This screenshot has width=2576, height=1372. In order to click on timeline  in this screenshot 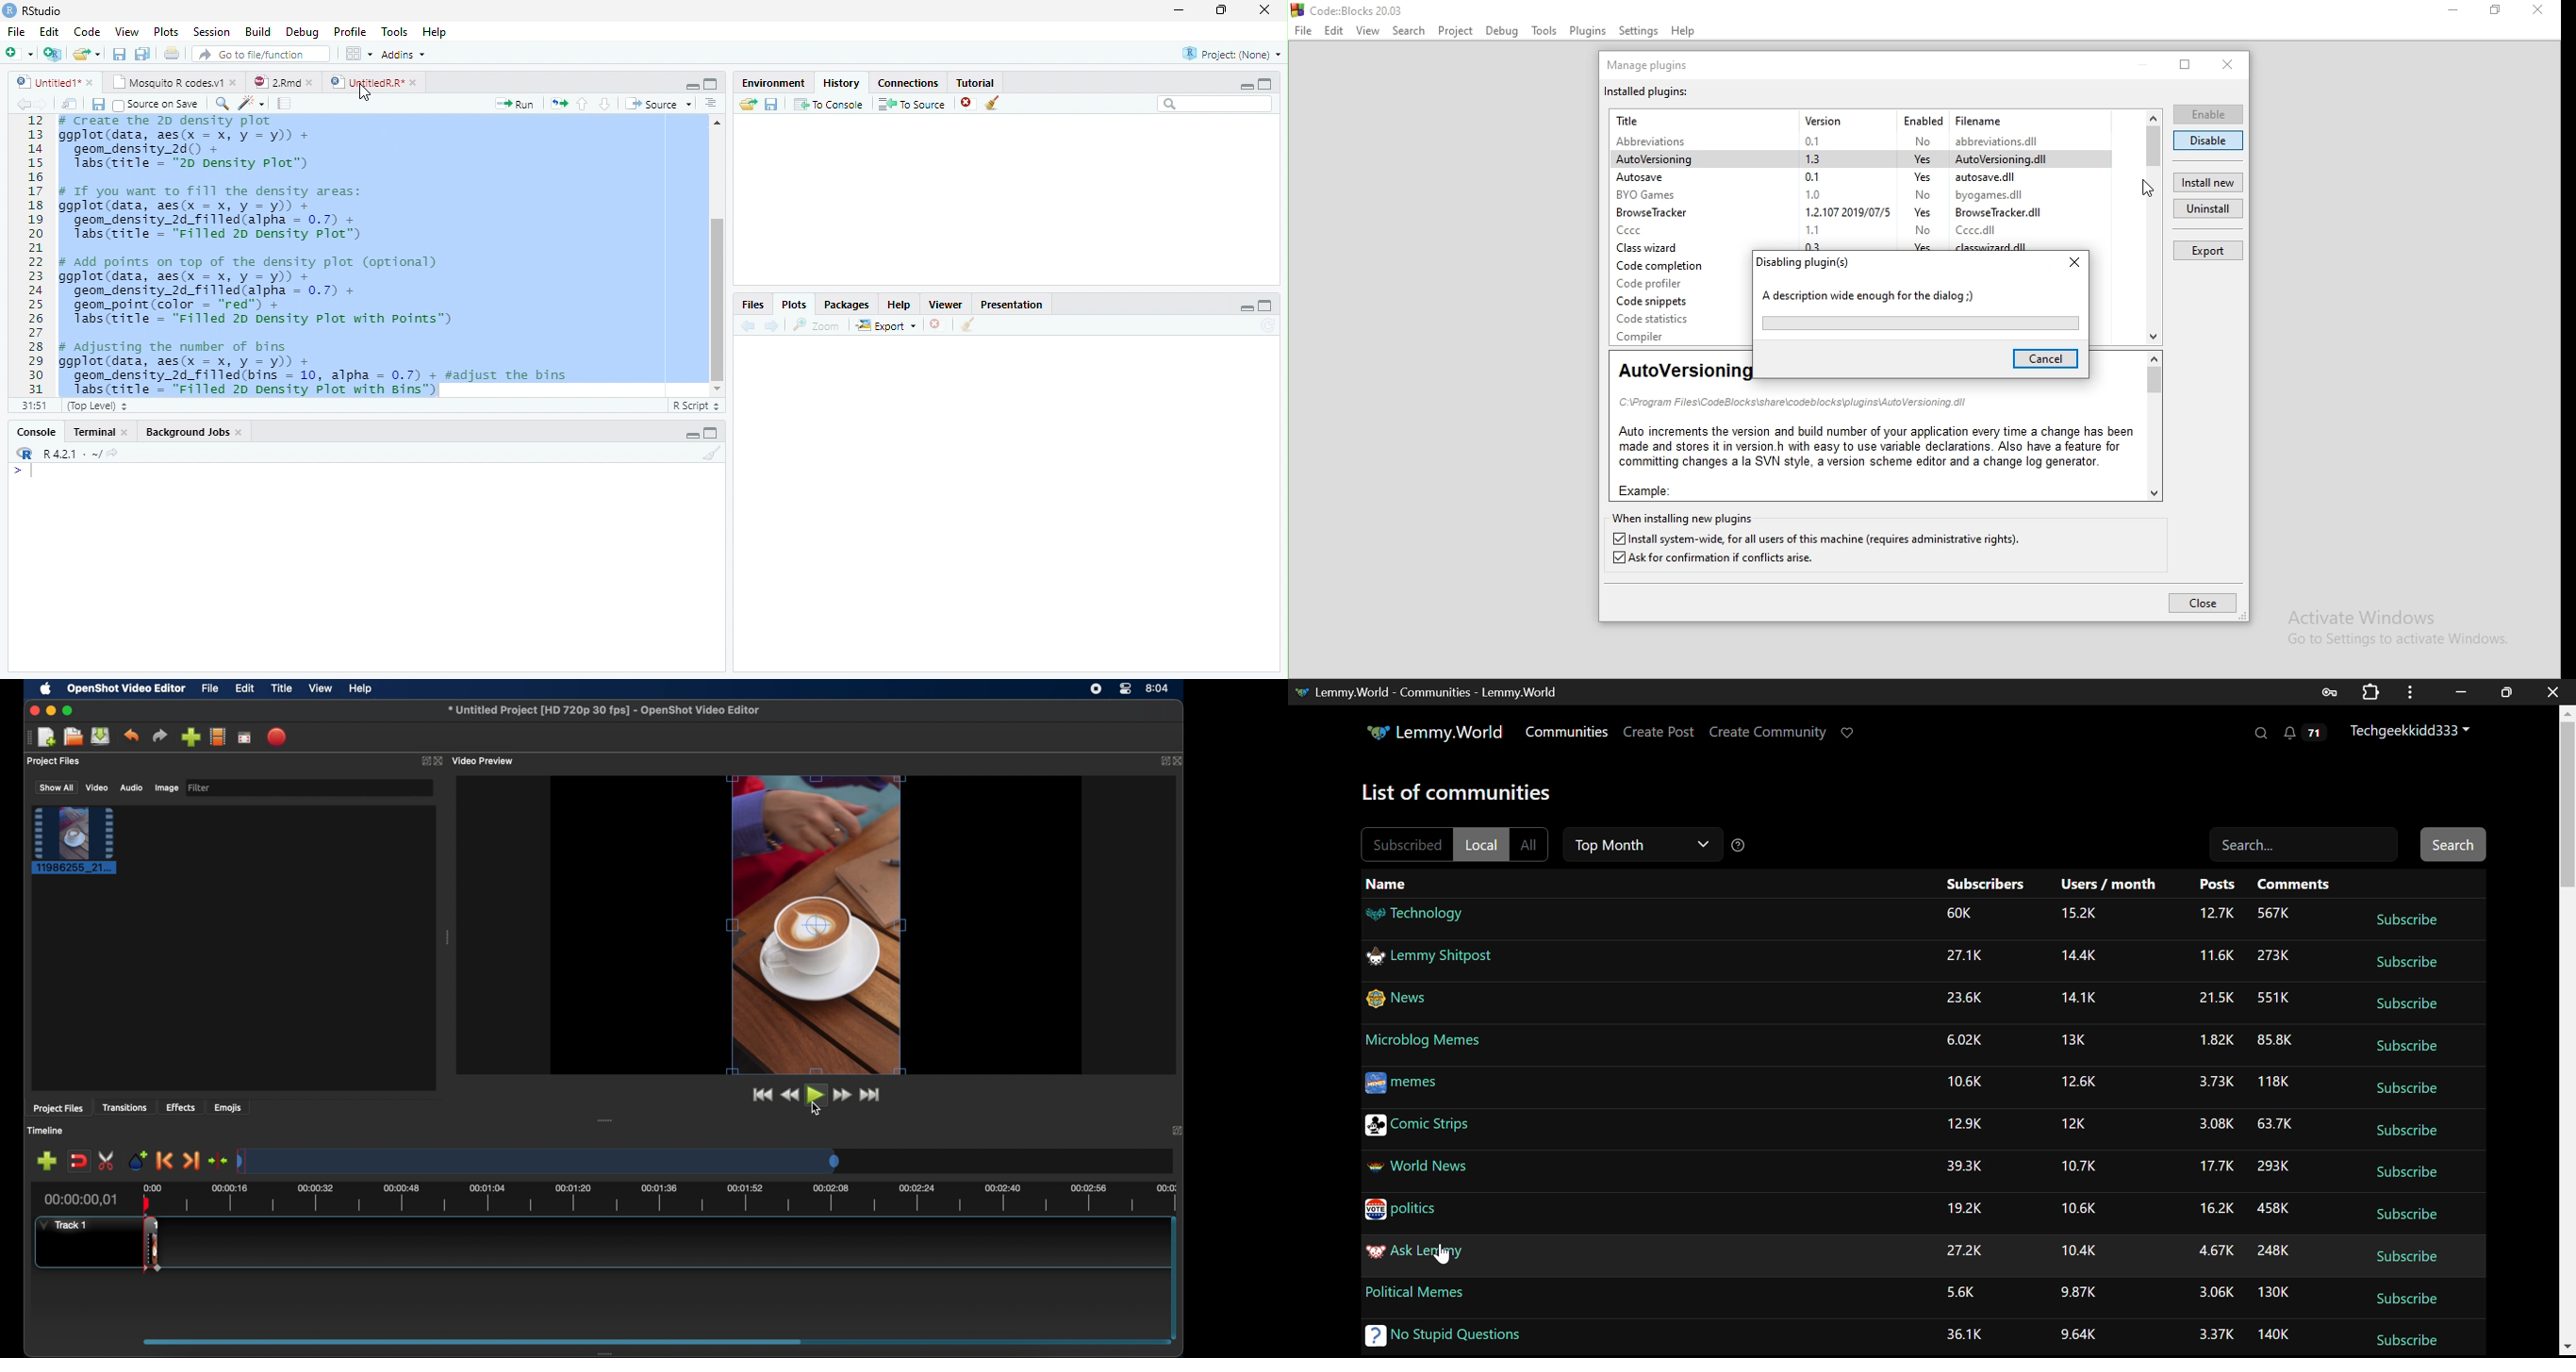, I will do `click(675, 1197)`.